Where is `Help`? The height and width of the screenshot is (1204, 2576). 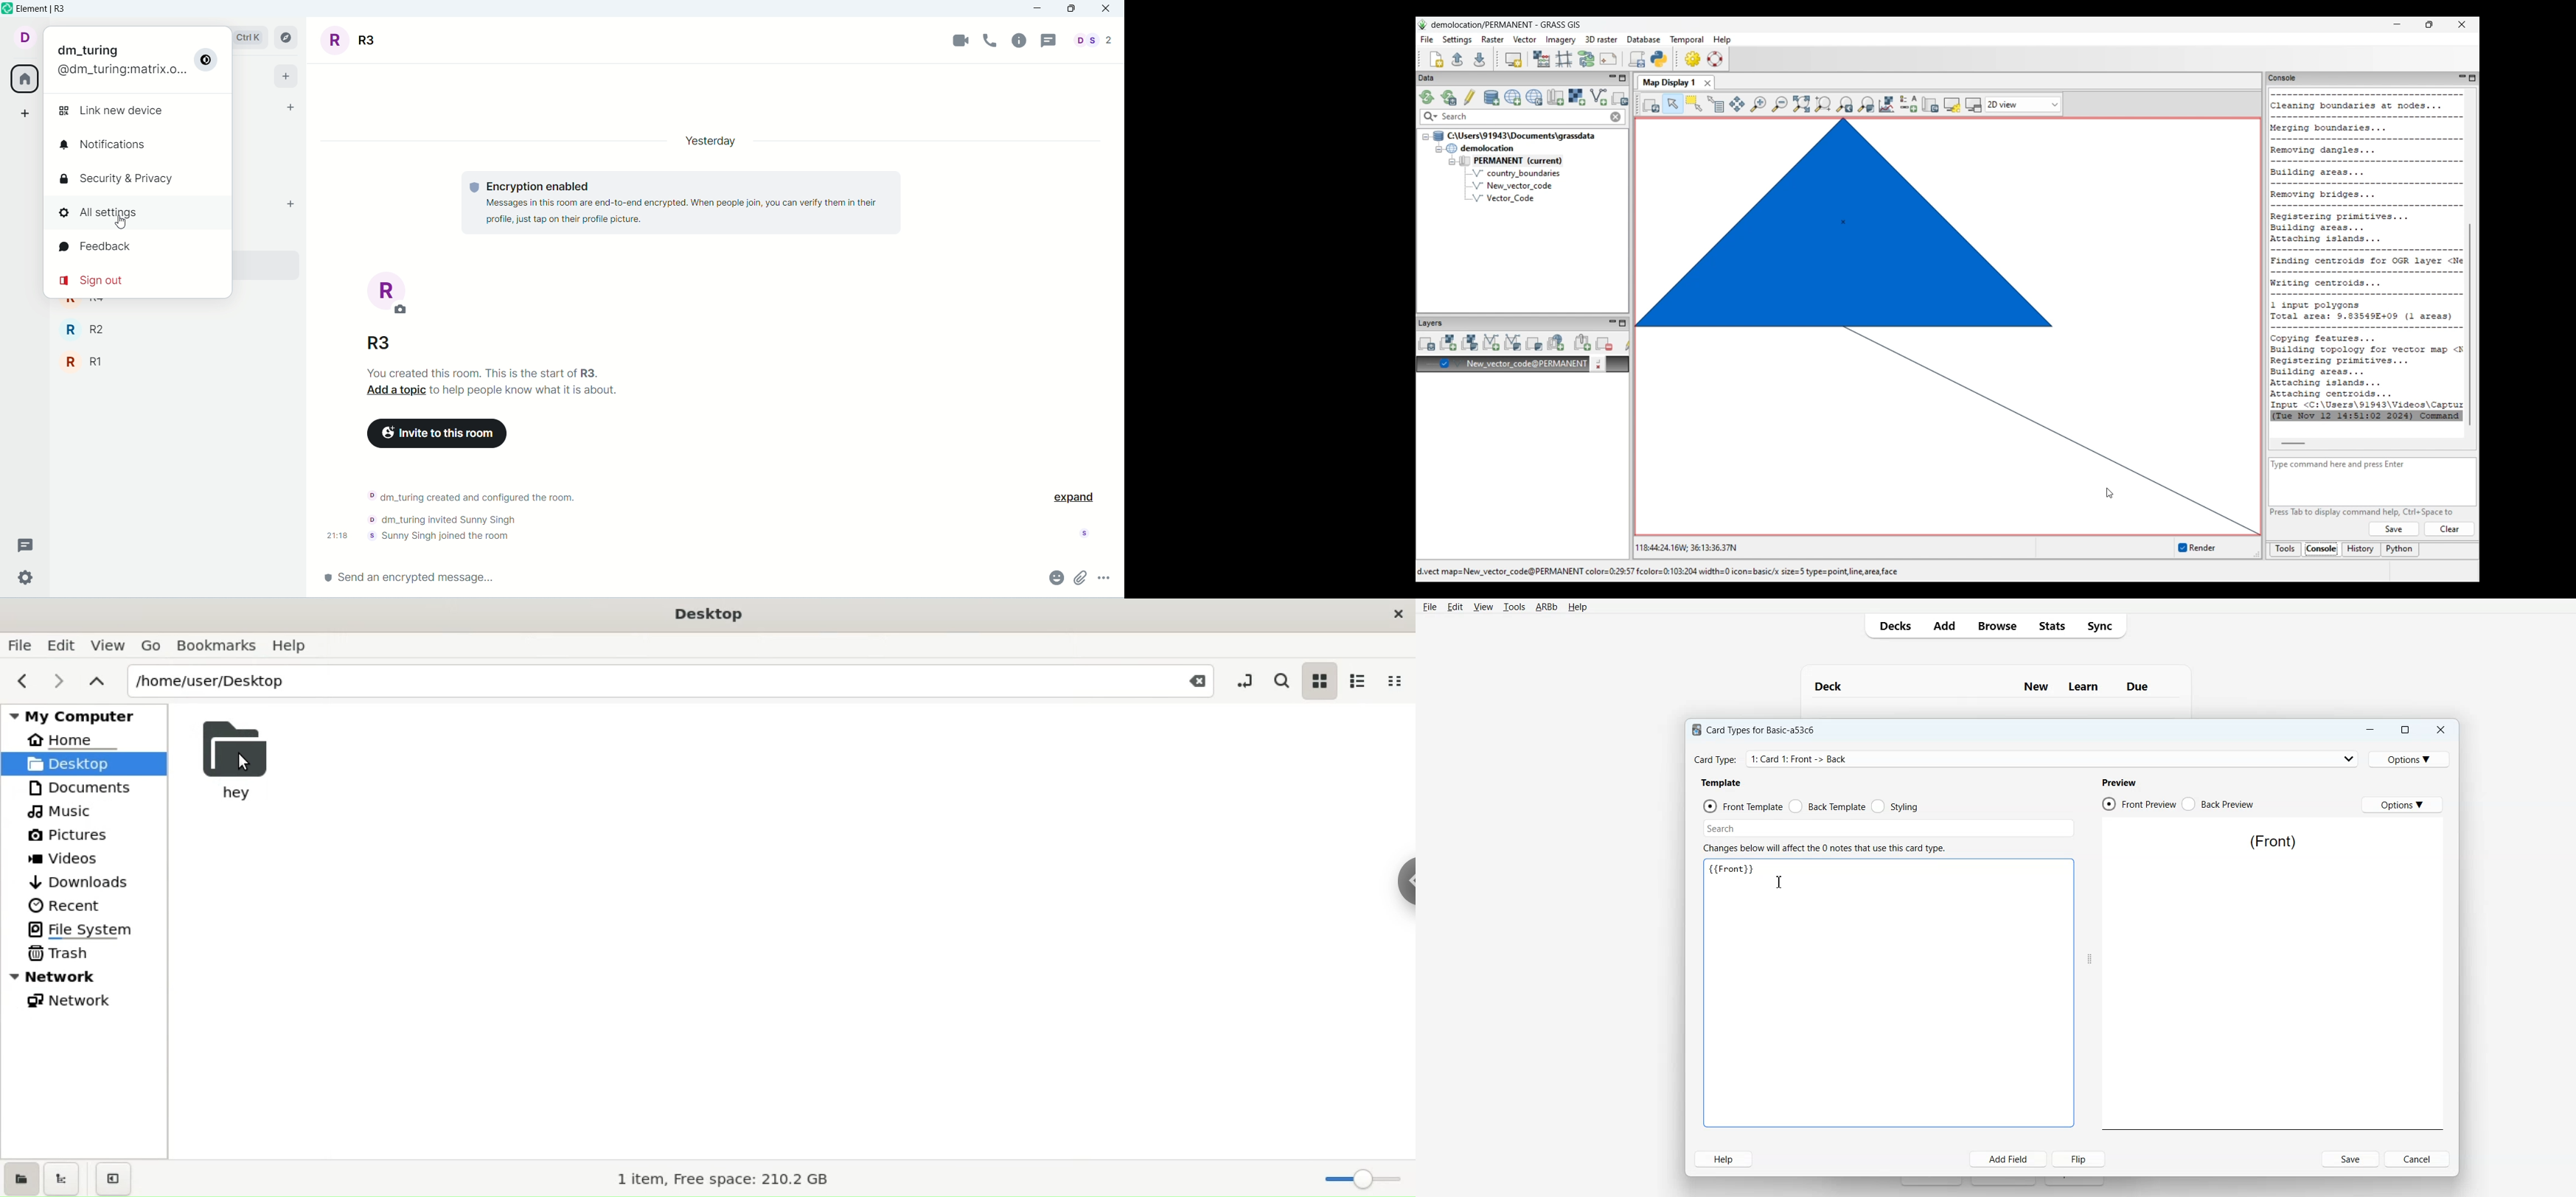
Help is located at coordinates (1578, 608).